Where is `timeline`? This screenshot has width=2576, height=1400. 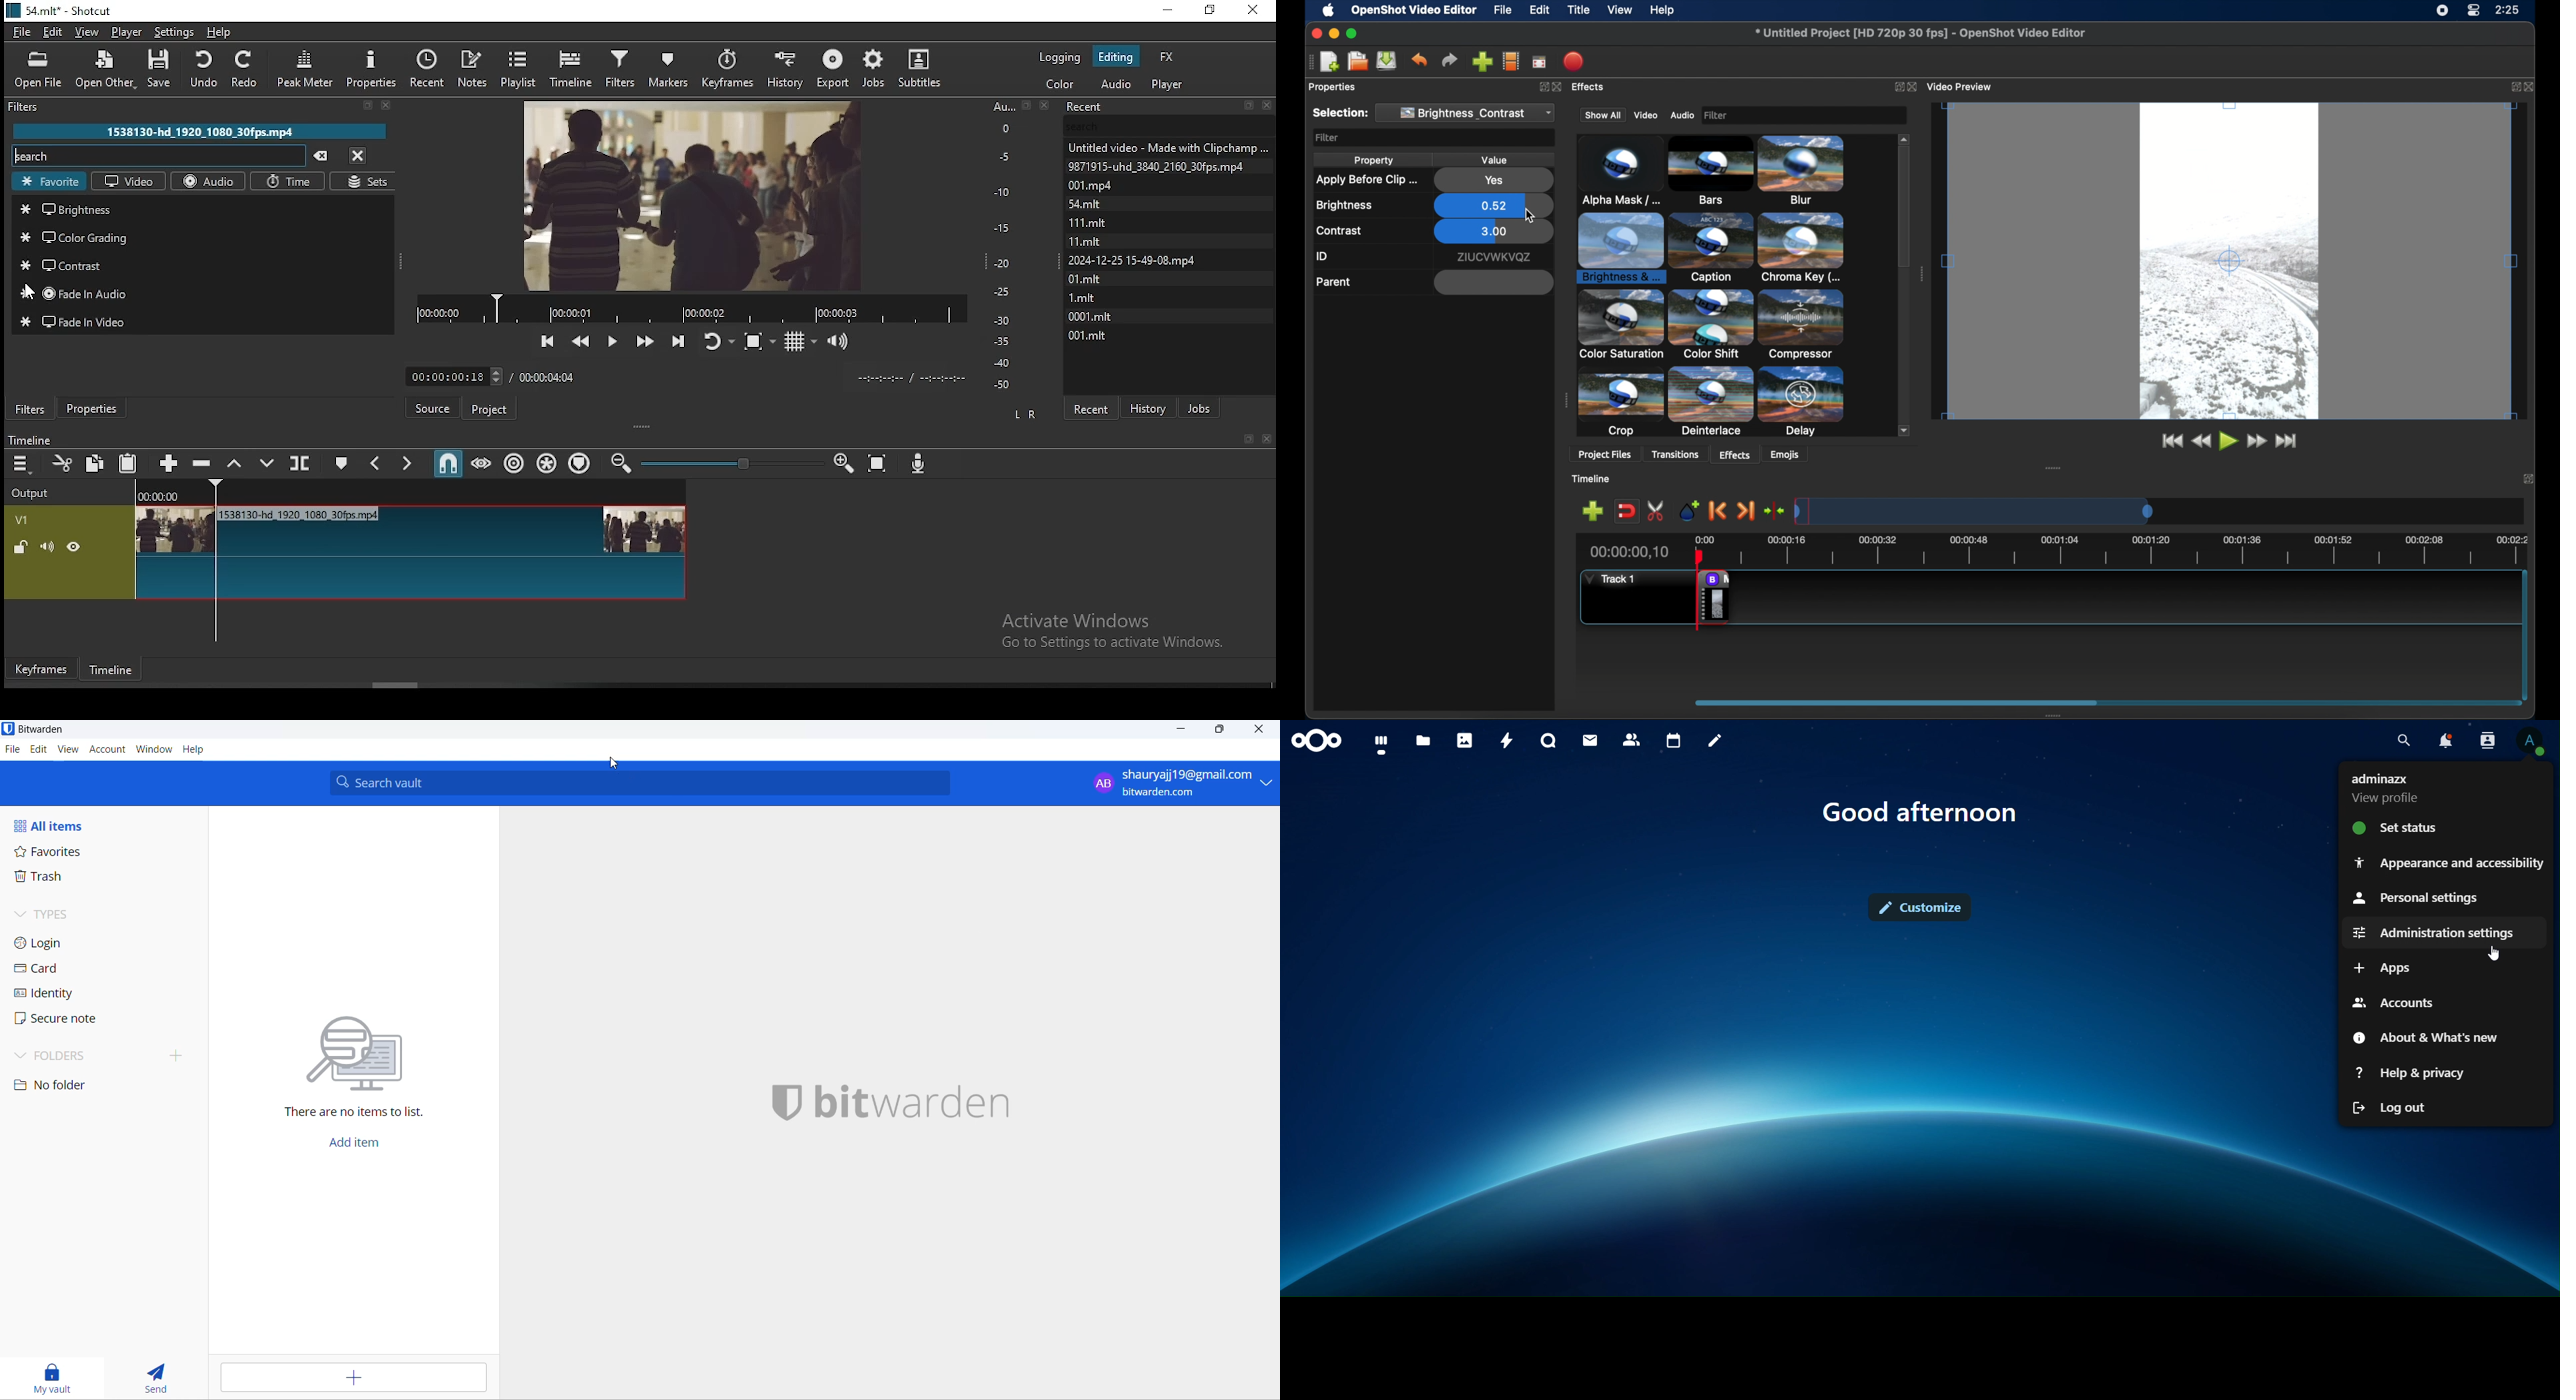 timeline is located at coordinates (1597, 479).